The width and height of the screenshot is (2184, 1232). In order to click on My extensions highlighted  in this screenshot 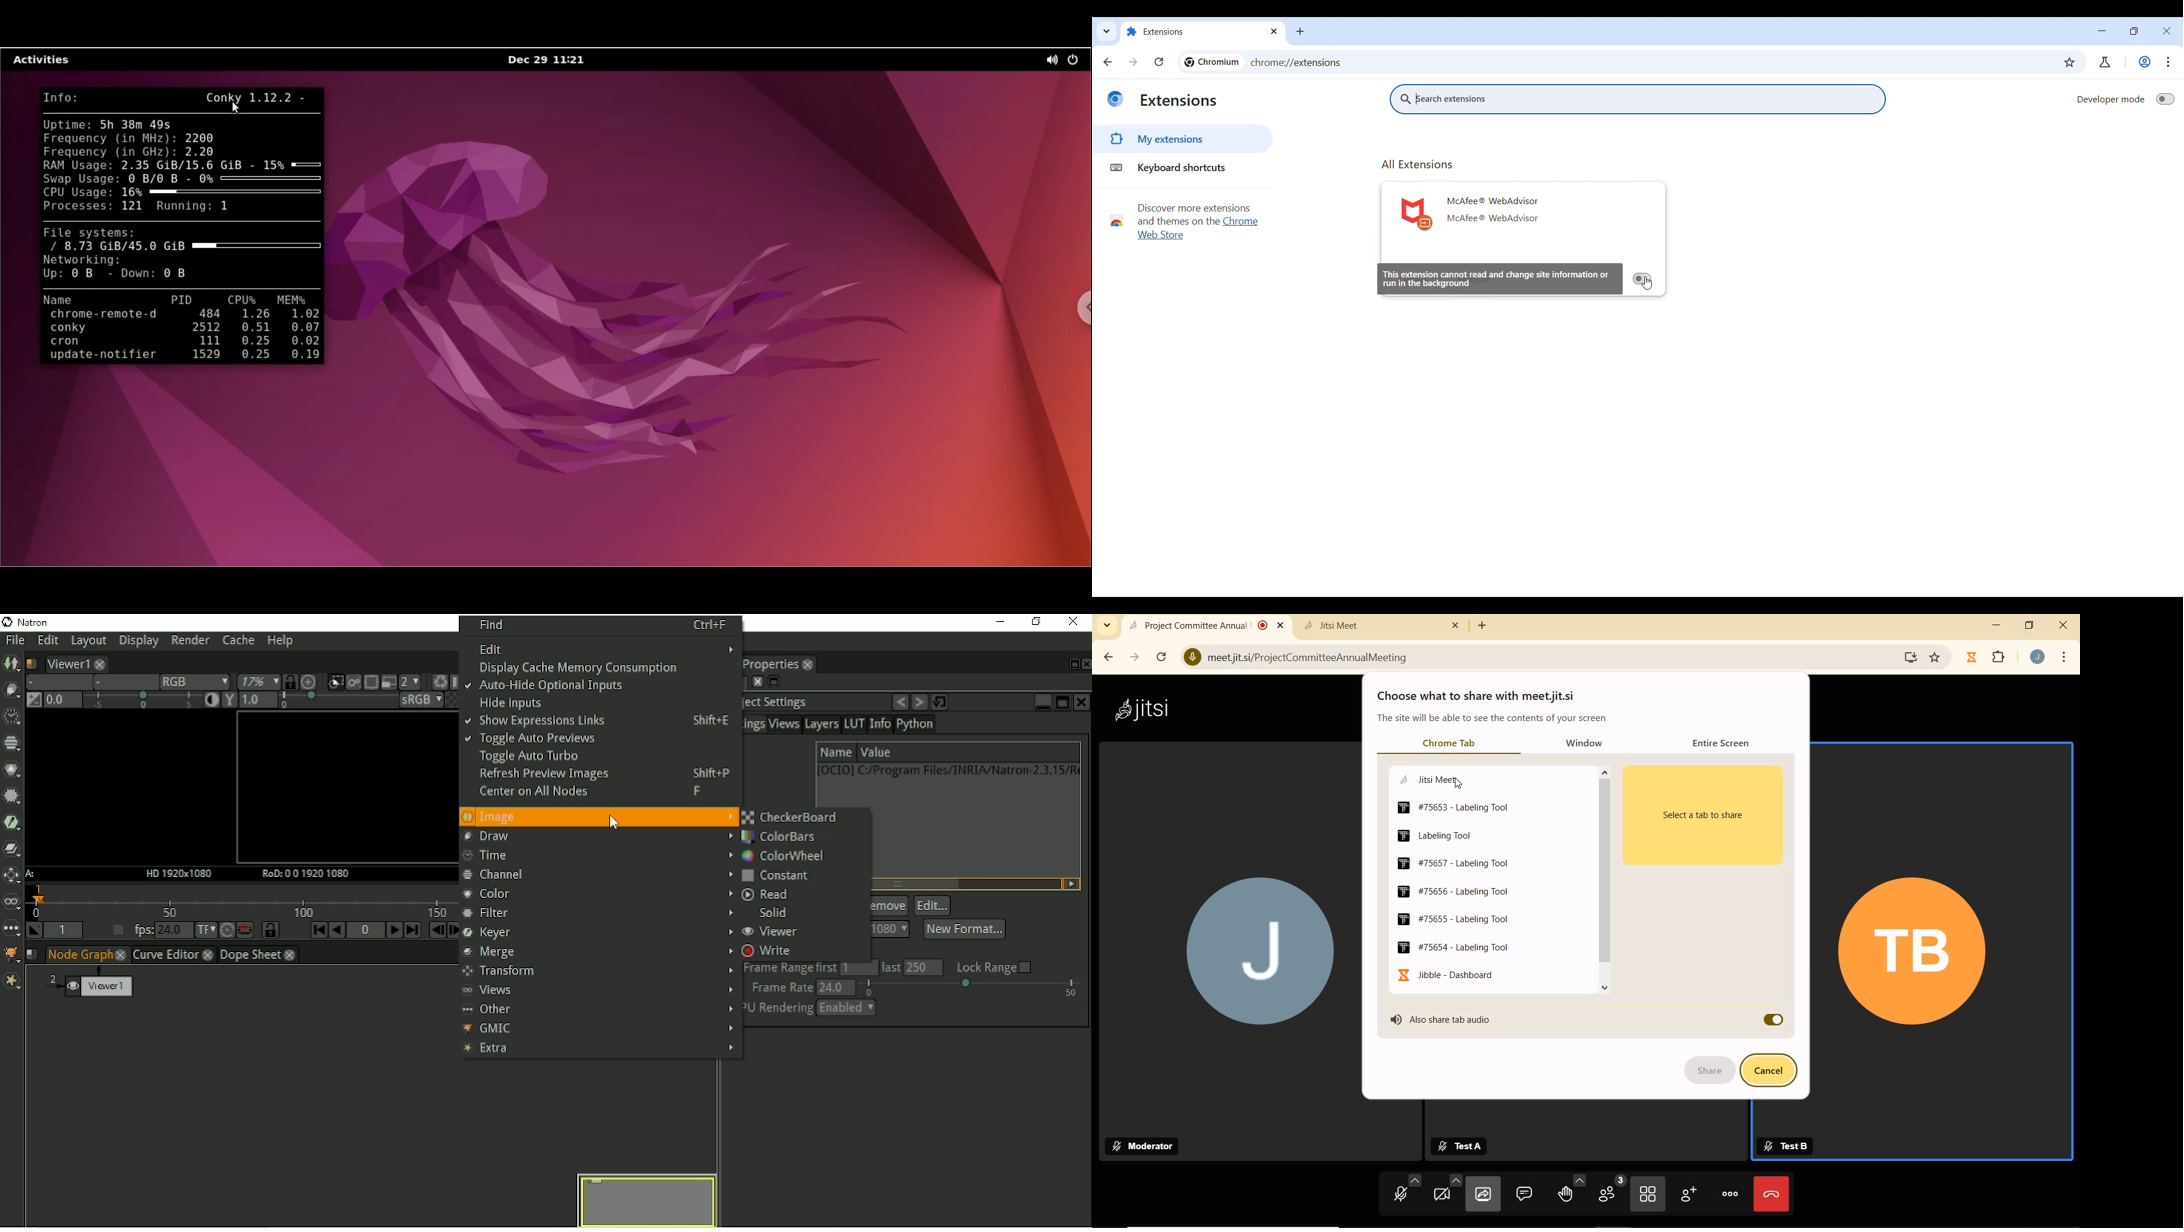, I will do `click(1160, 139)`.